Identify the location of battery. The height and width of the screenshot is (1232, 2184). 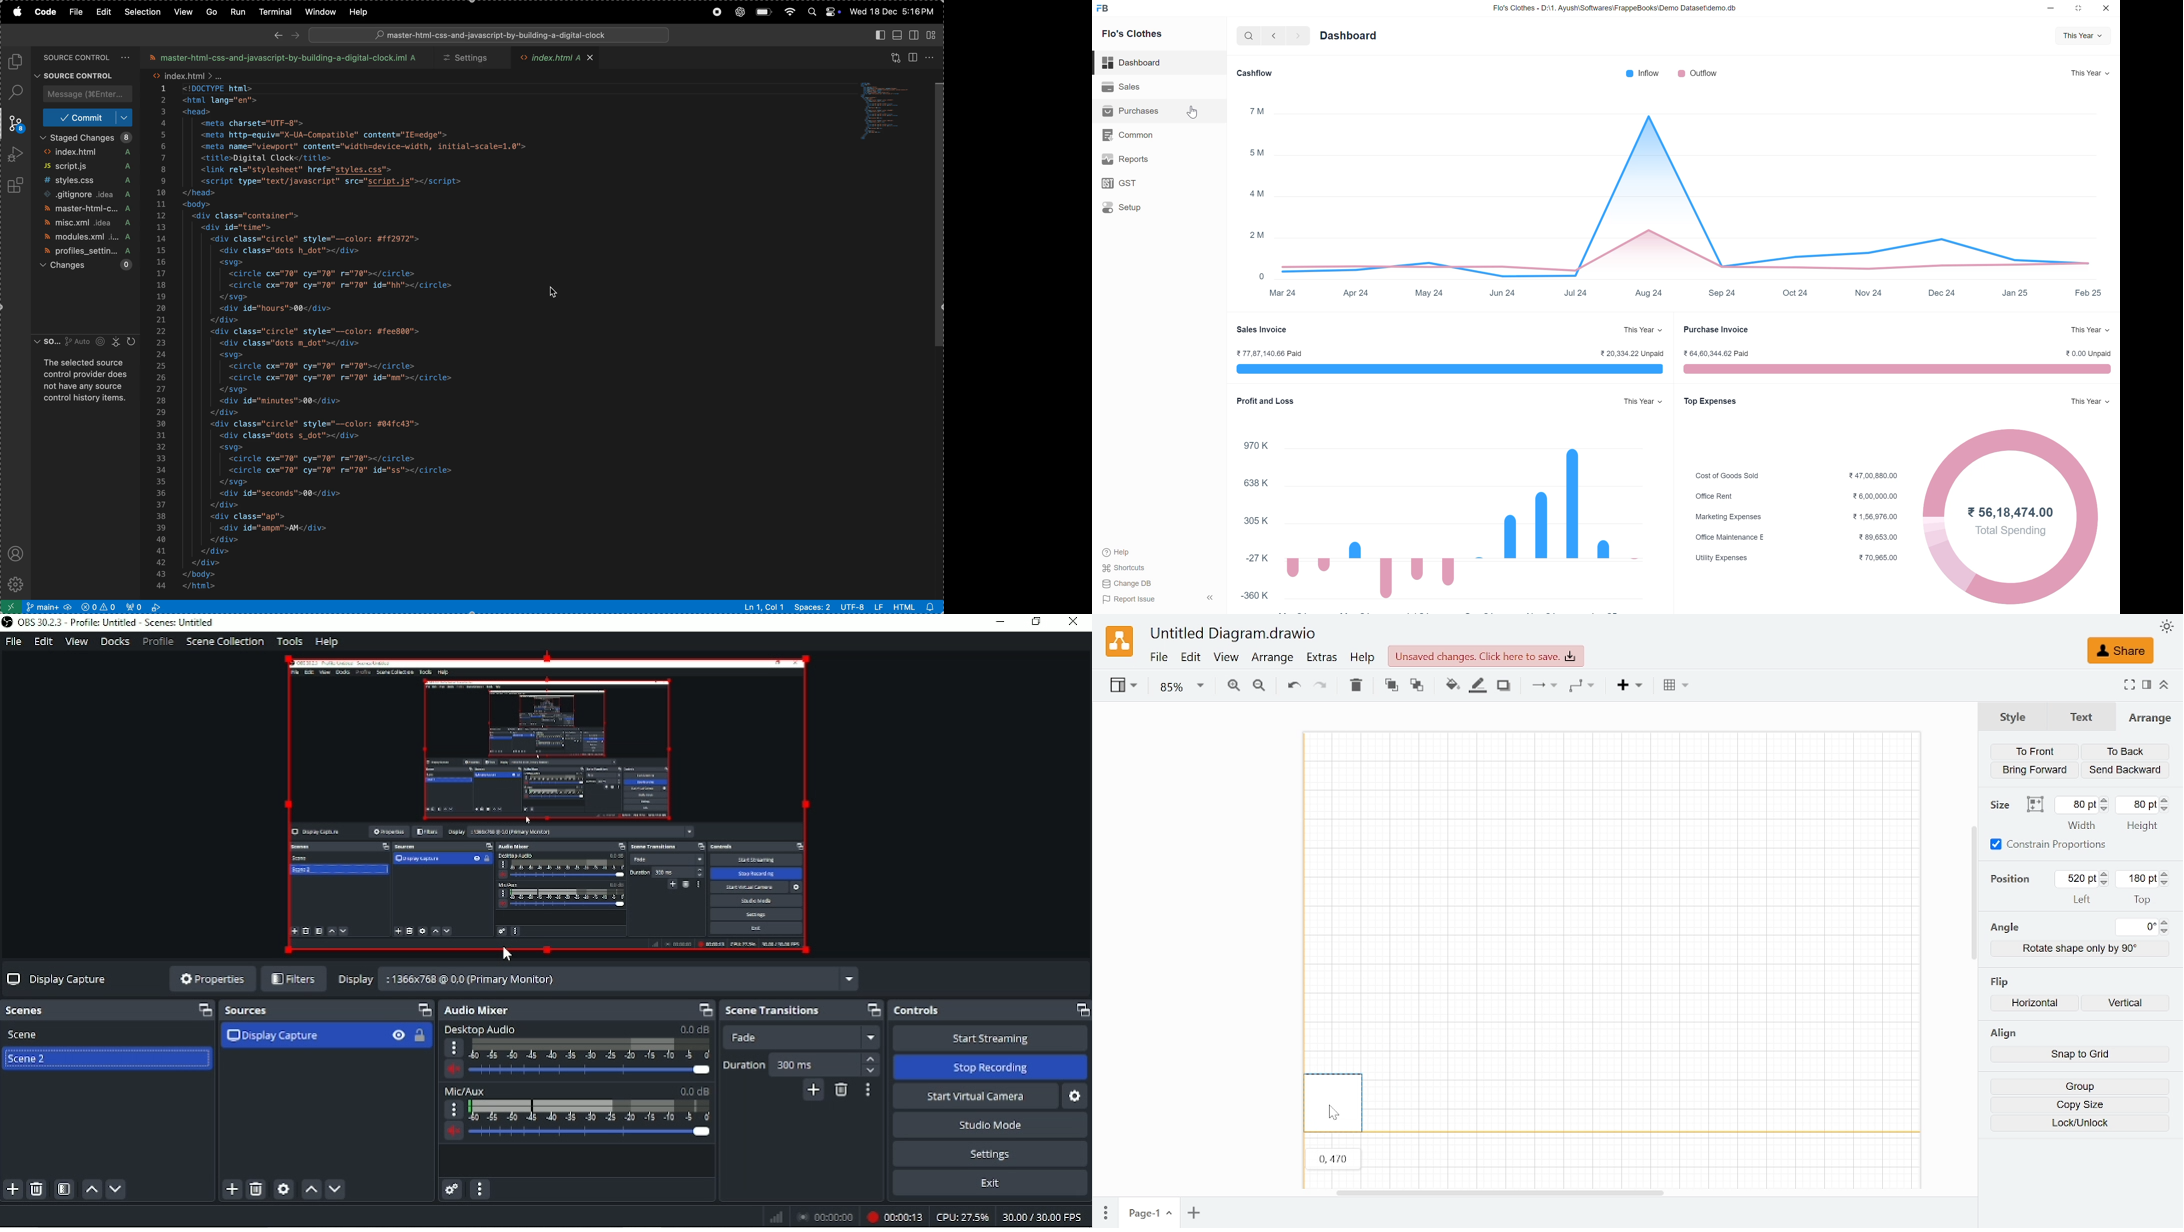
(763, 13).